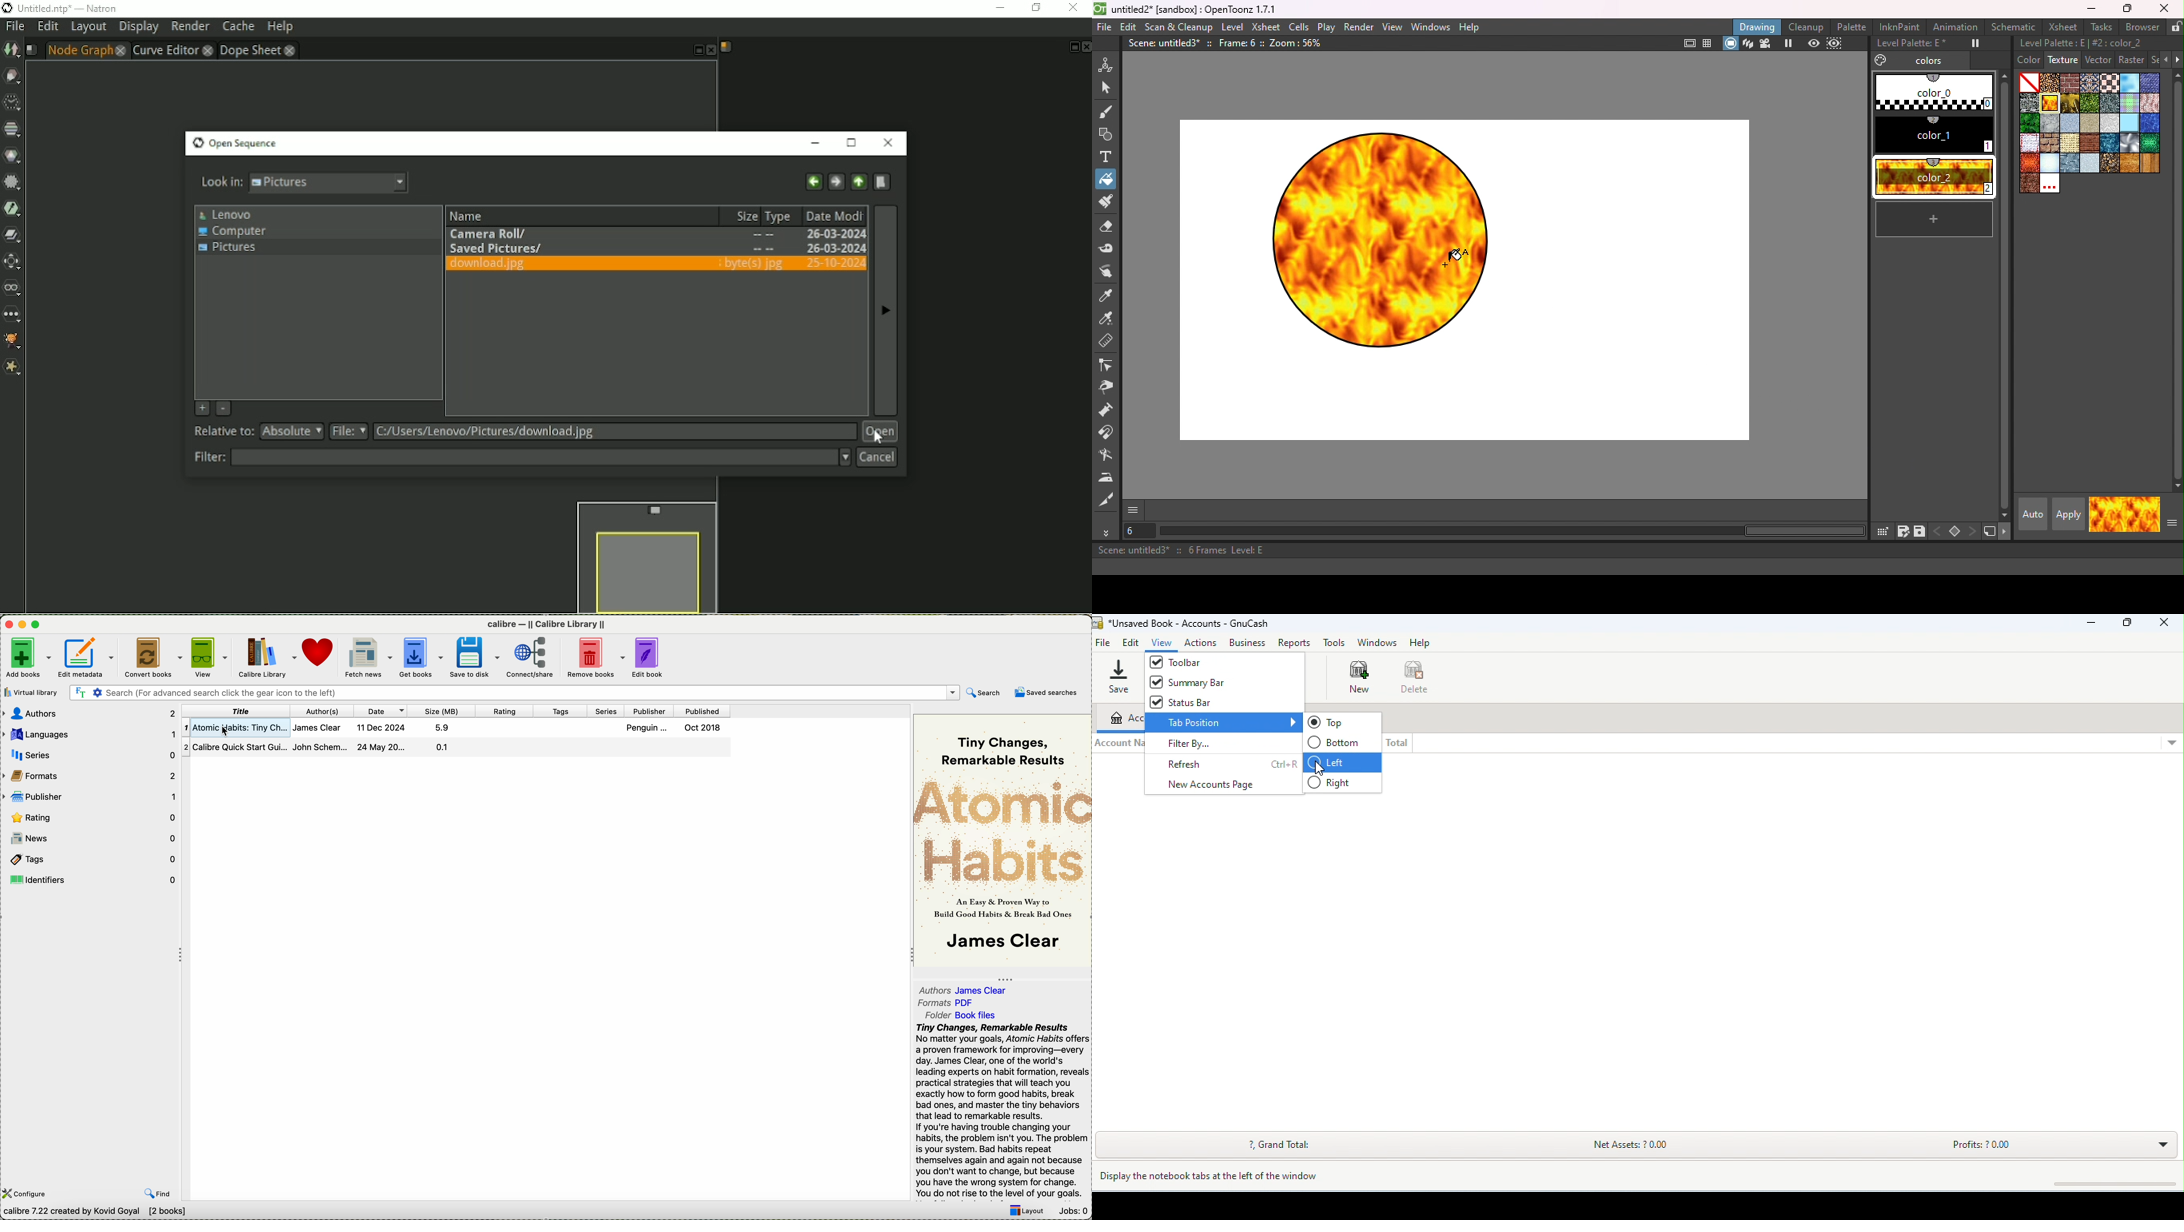  What do you see at coordinates (1046, 693) in the screenshot?
I see `saved searches` at bounding box center [1046, 693].